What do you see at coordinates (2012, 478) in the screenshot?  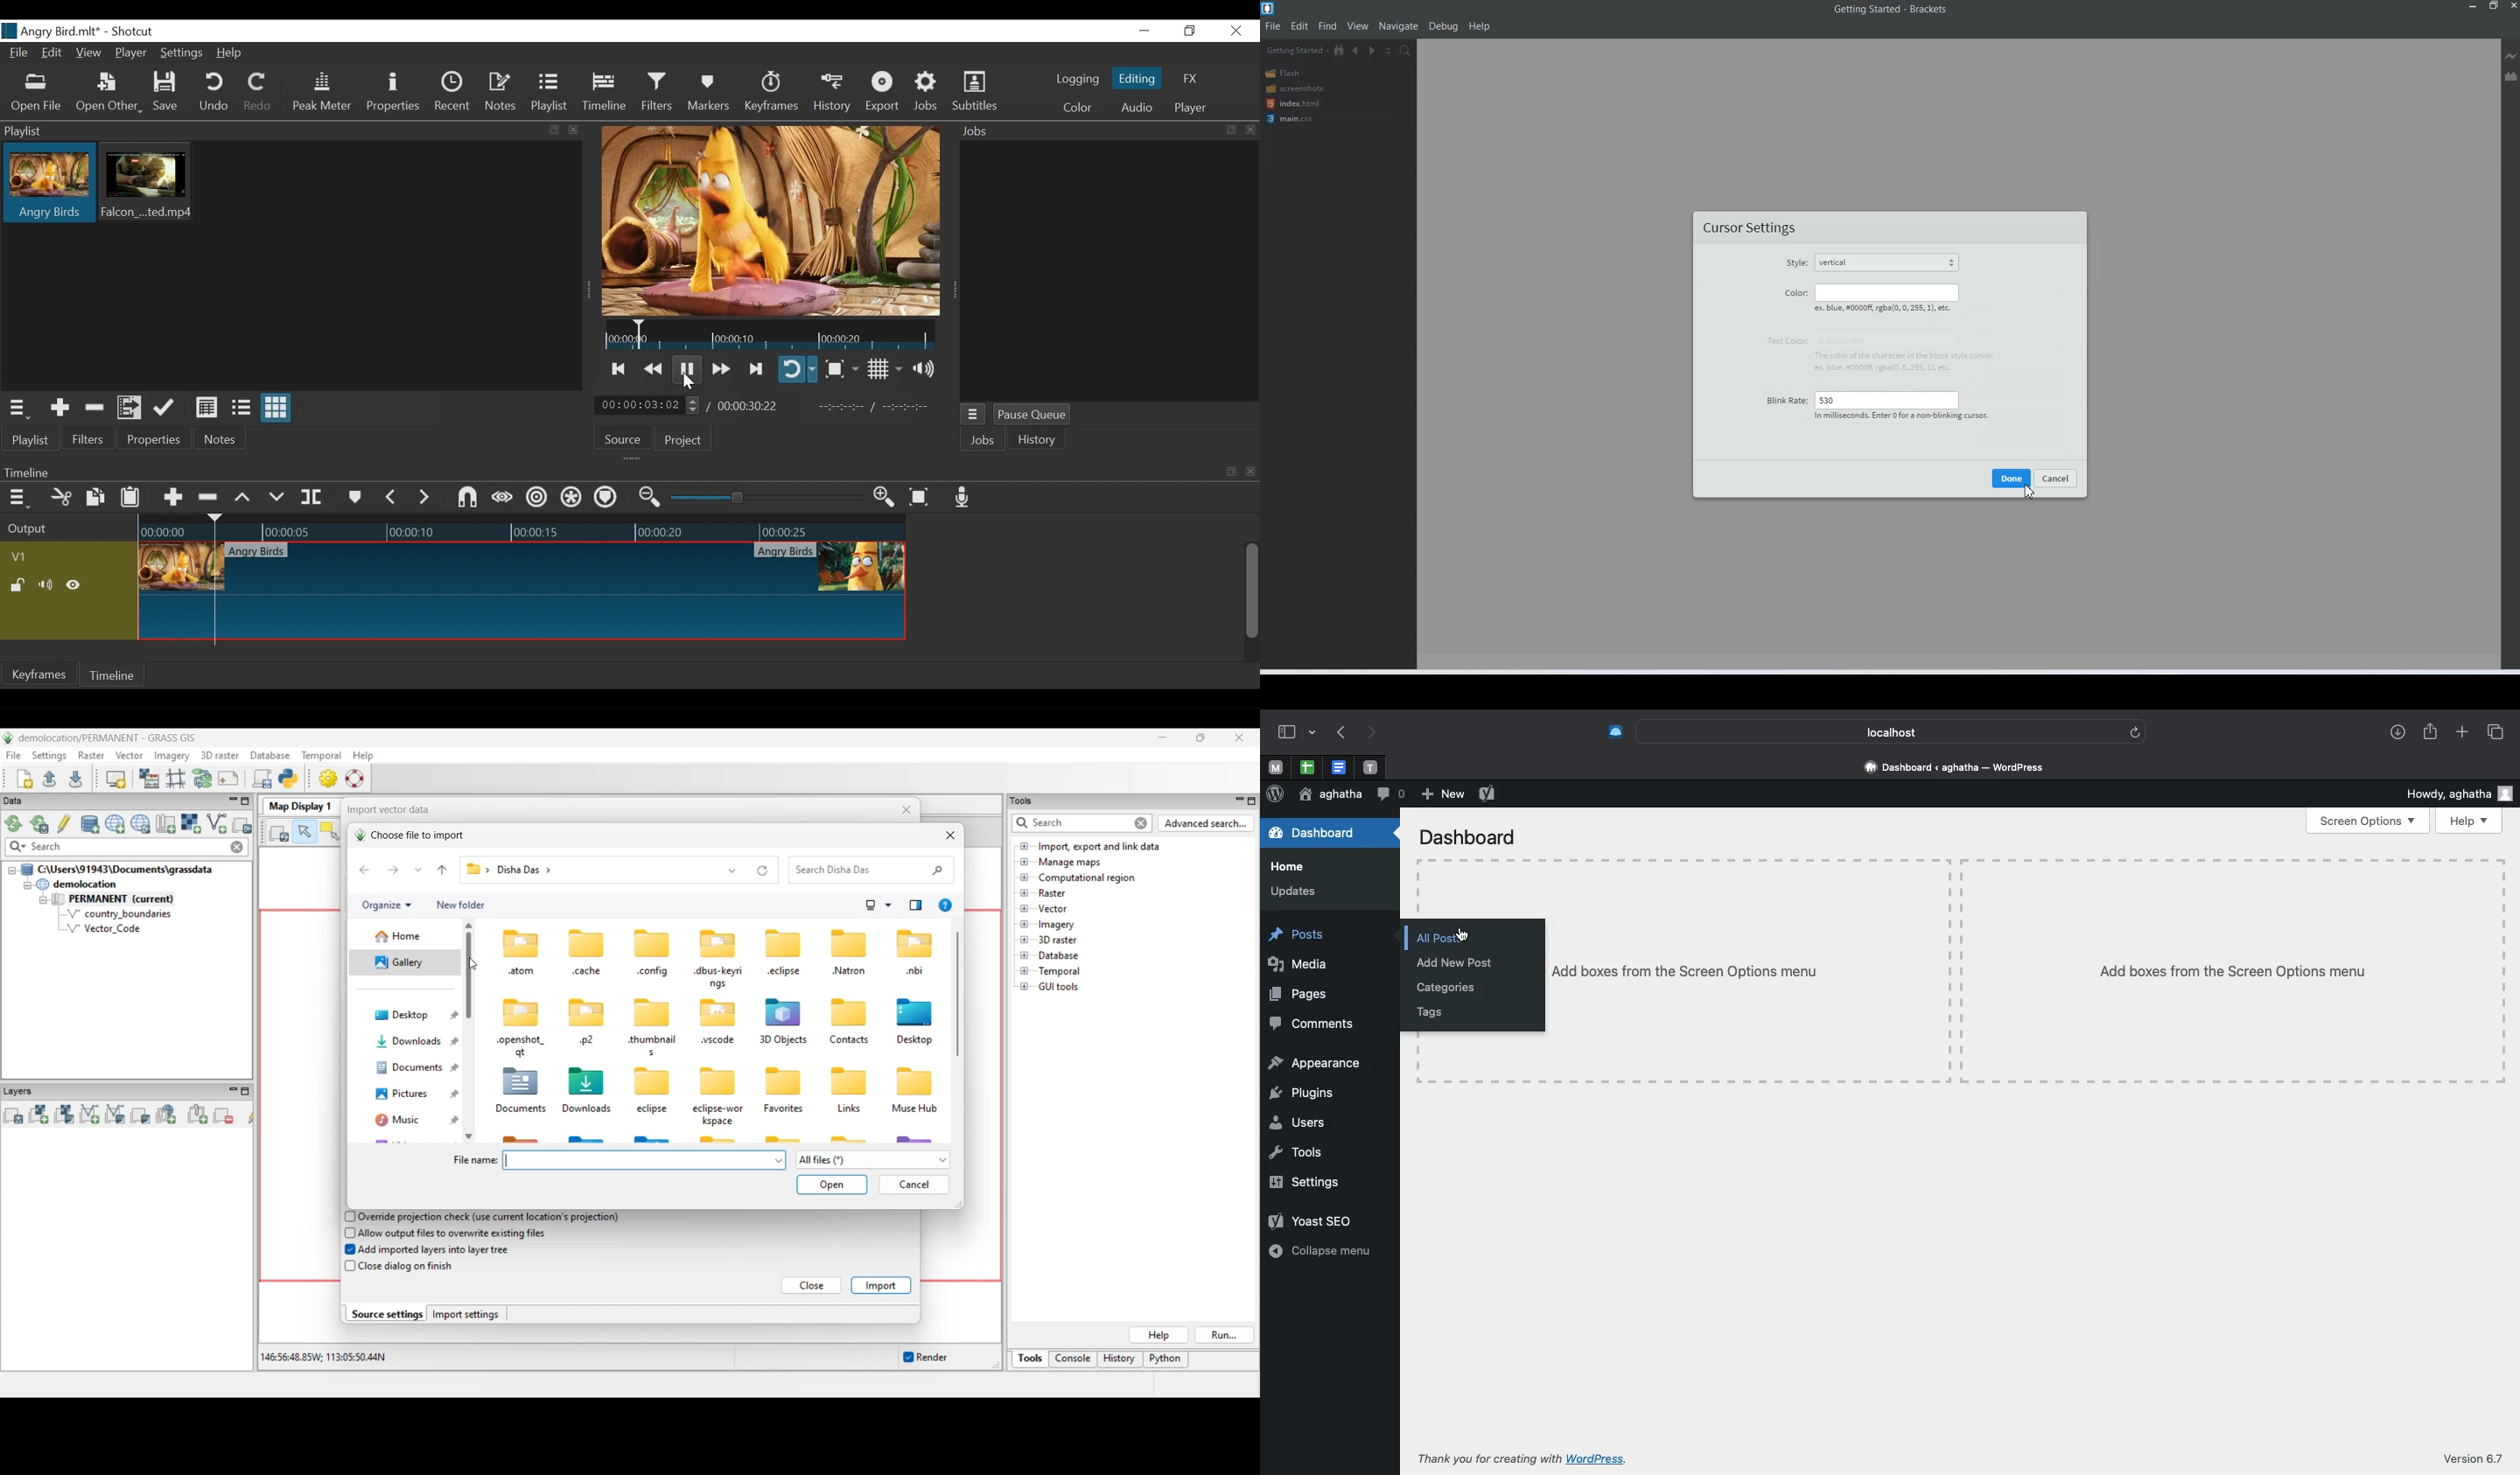 I see `done` at bounding box center [2012, 478].